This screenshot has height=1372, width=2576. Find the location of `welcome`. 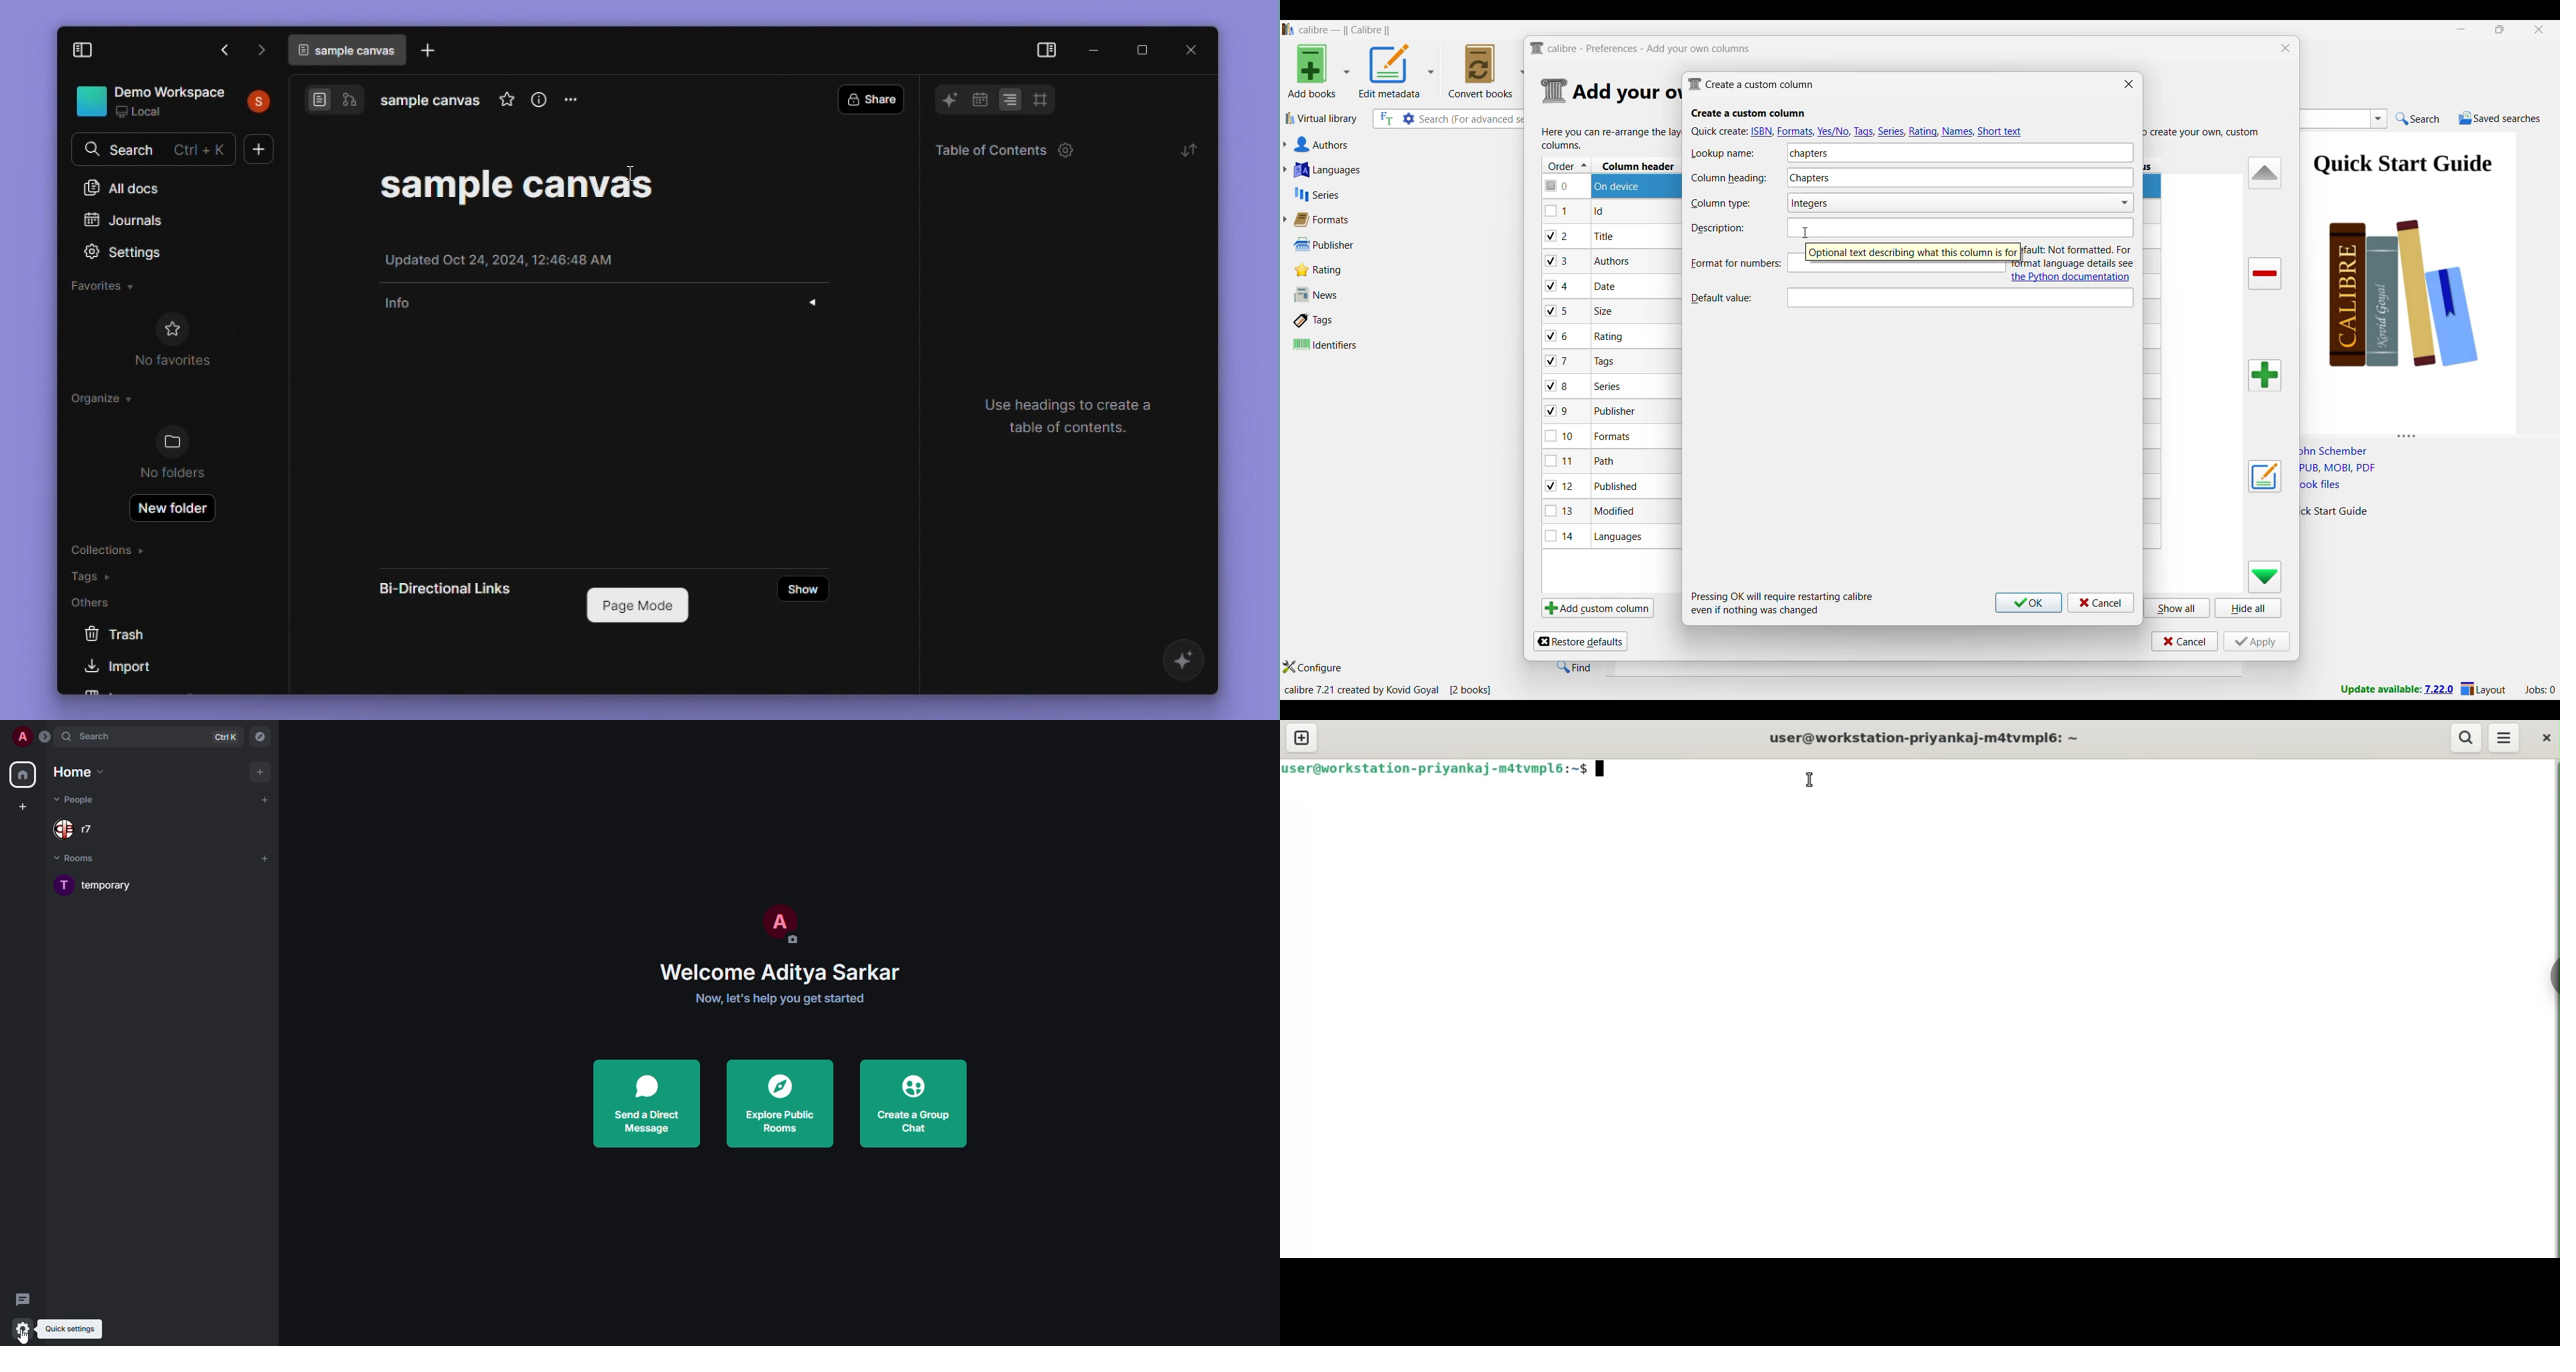

welcome is located at coordinates (782, 972).